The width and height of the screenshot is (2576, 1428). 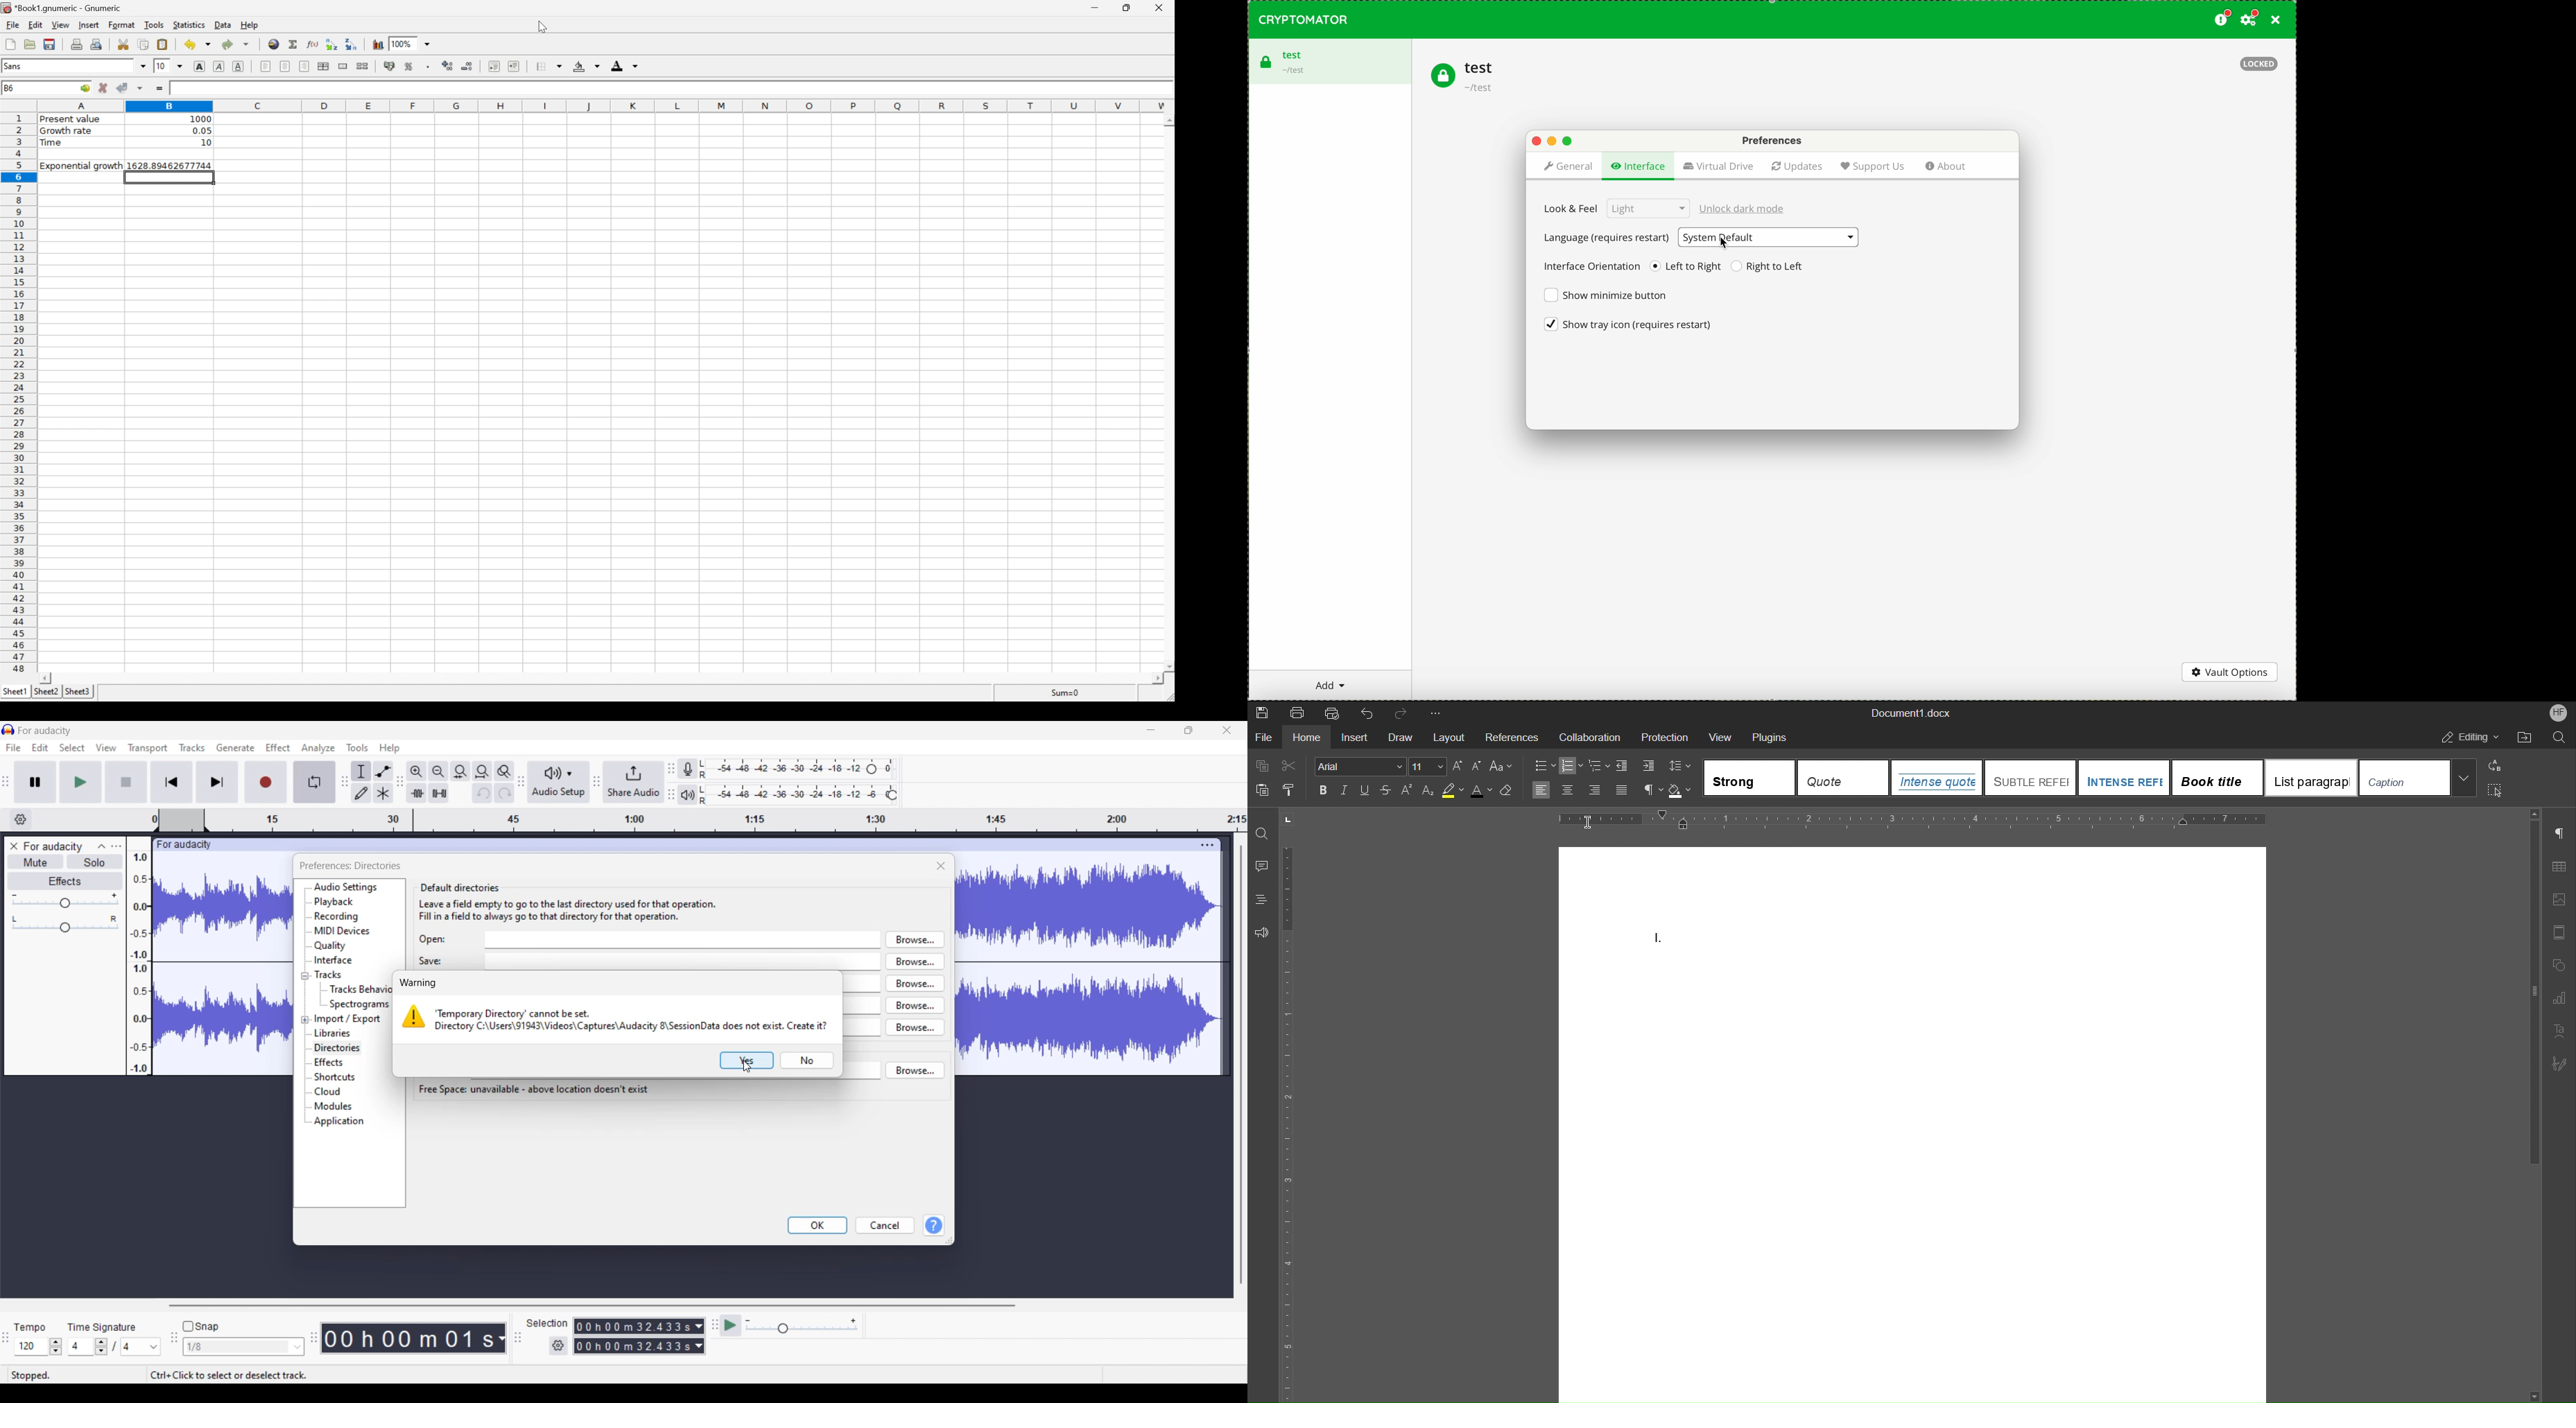 What do you see at coordinates (1749, 778) in the screenshot?
I see `Normal` at bounding box center [1749, 778].